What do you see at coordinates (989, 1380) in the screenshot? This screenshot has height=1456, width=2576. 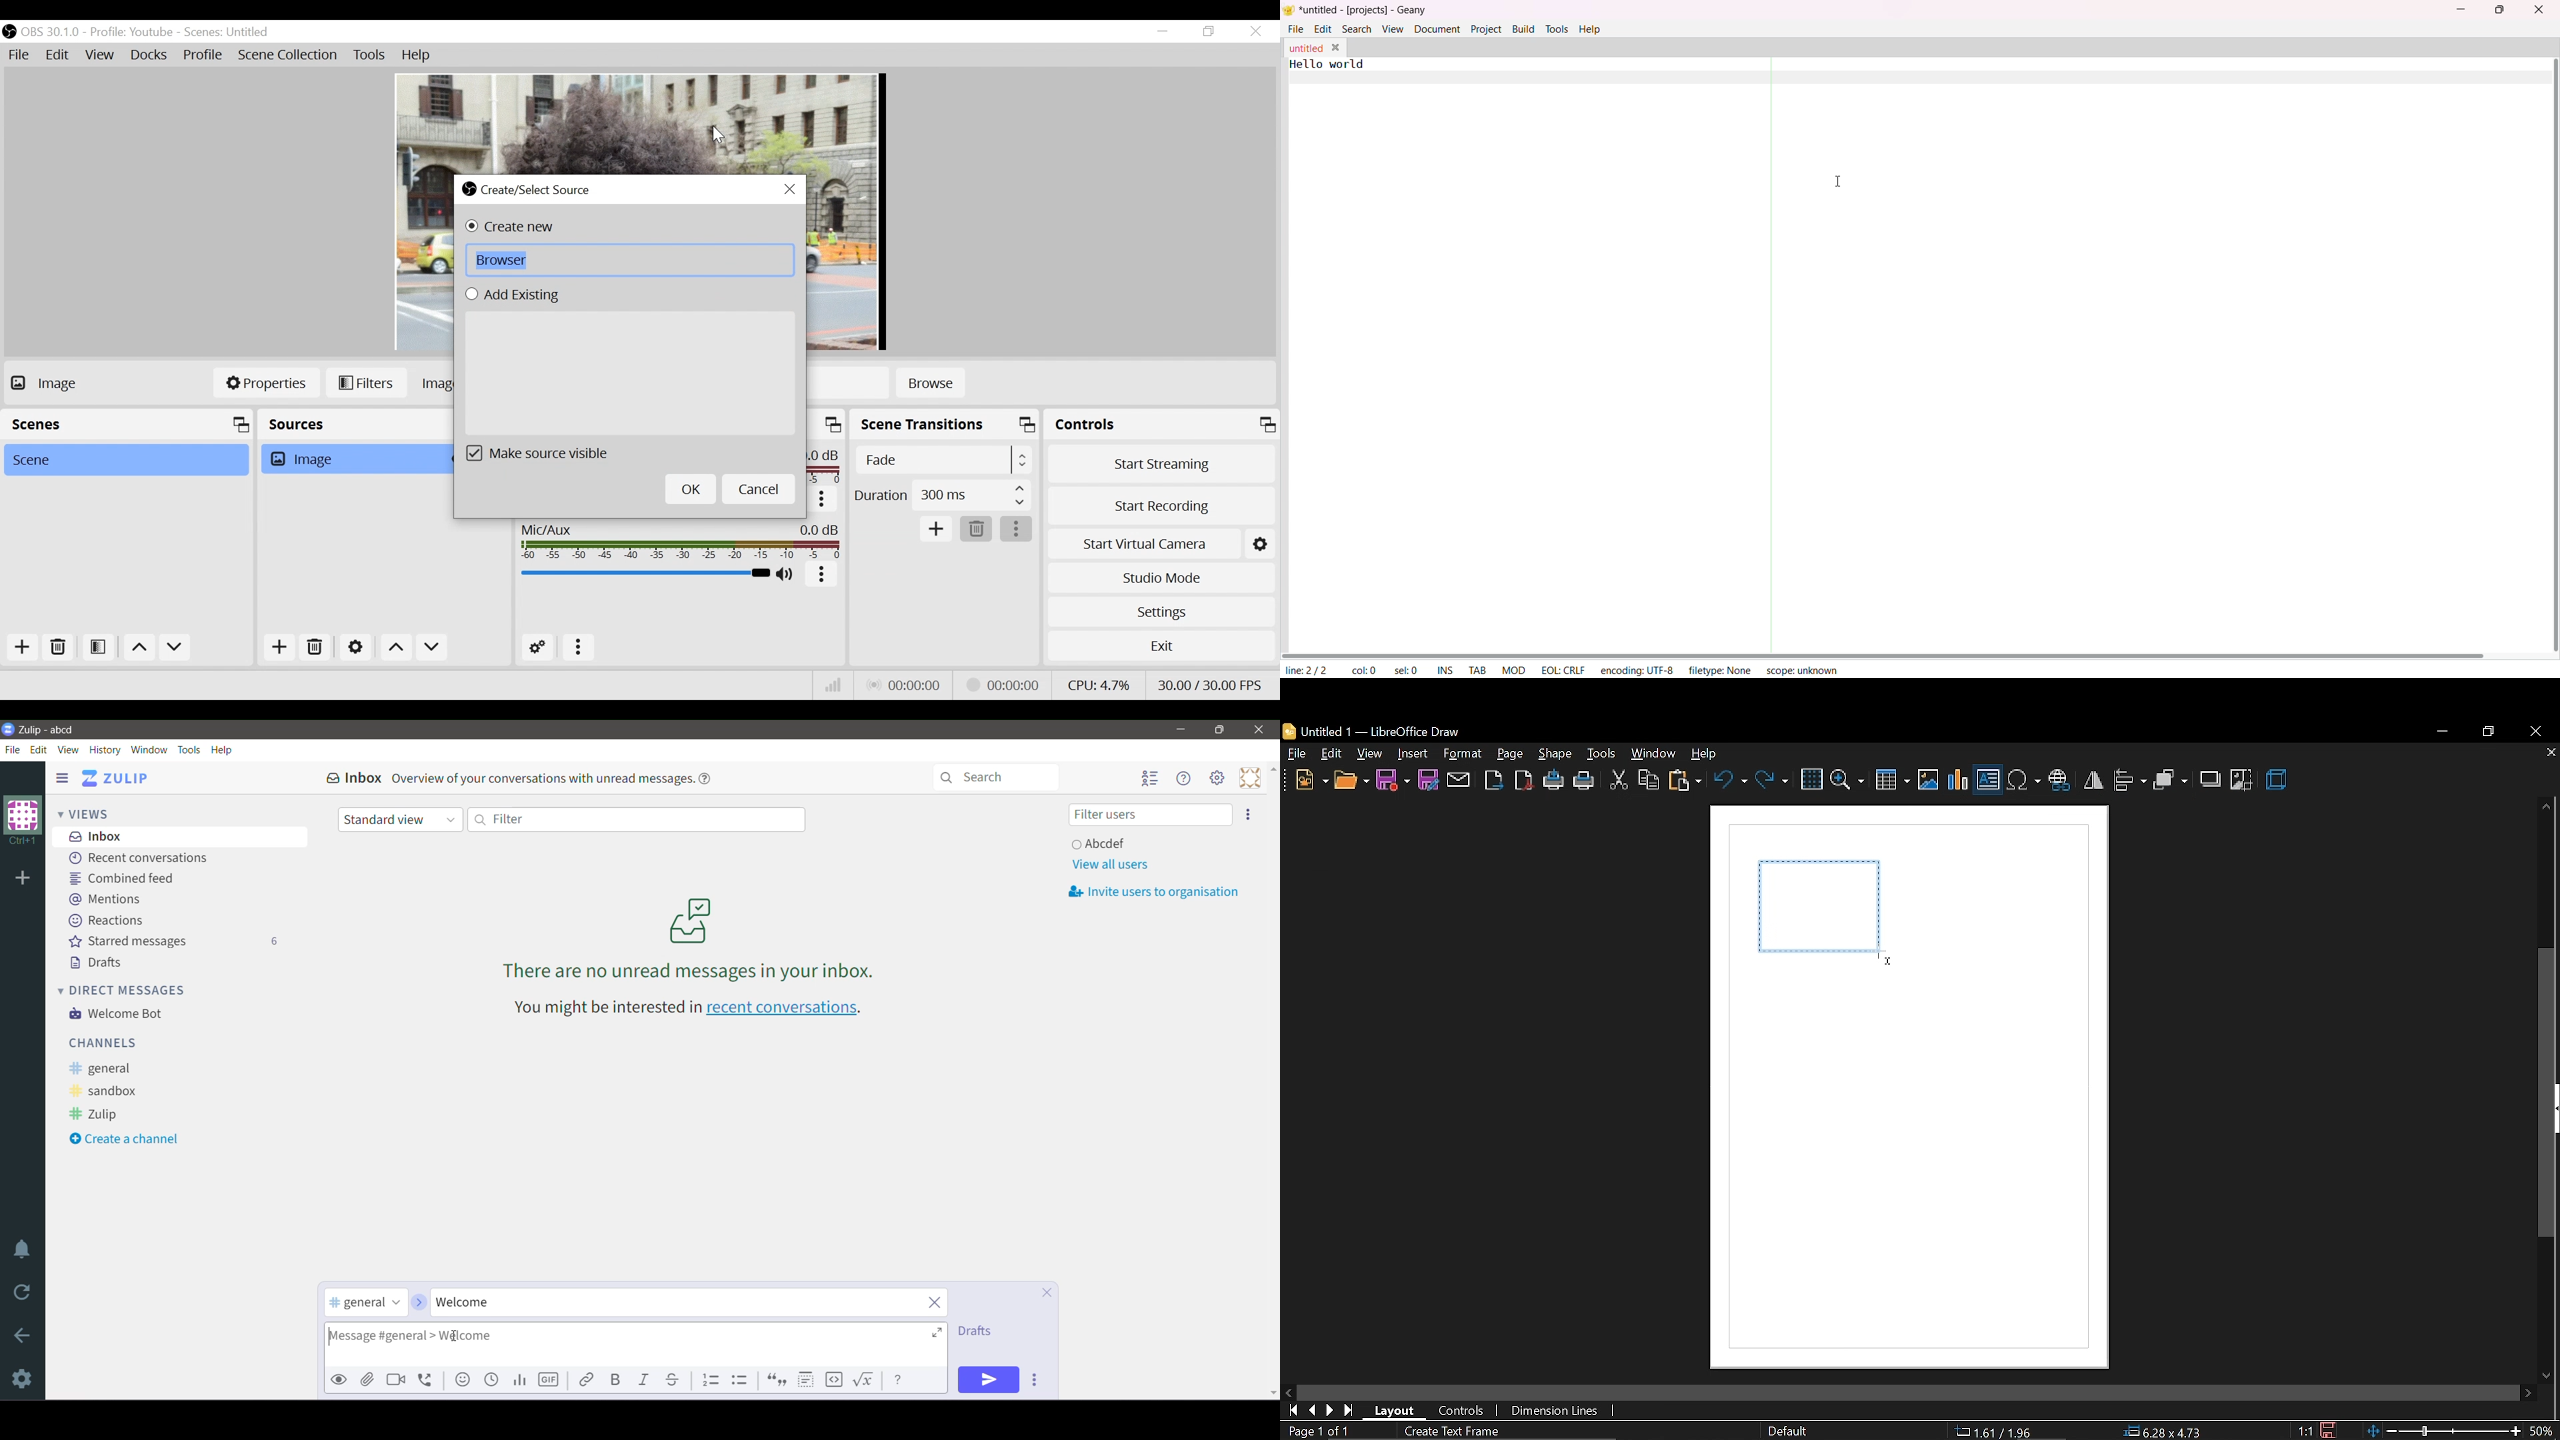 I see `Send` at bounding box center [989, 1380].